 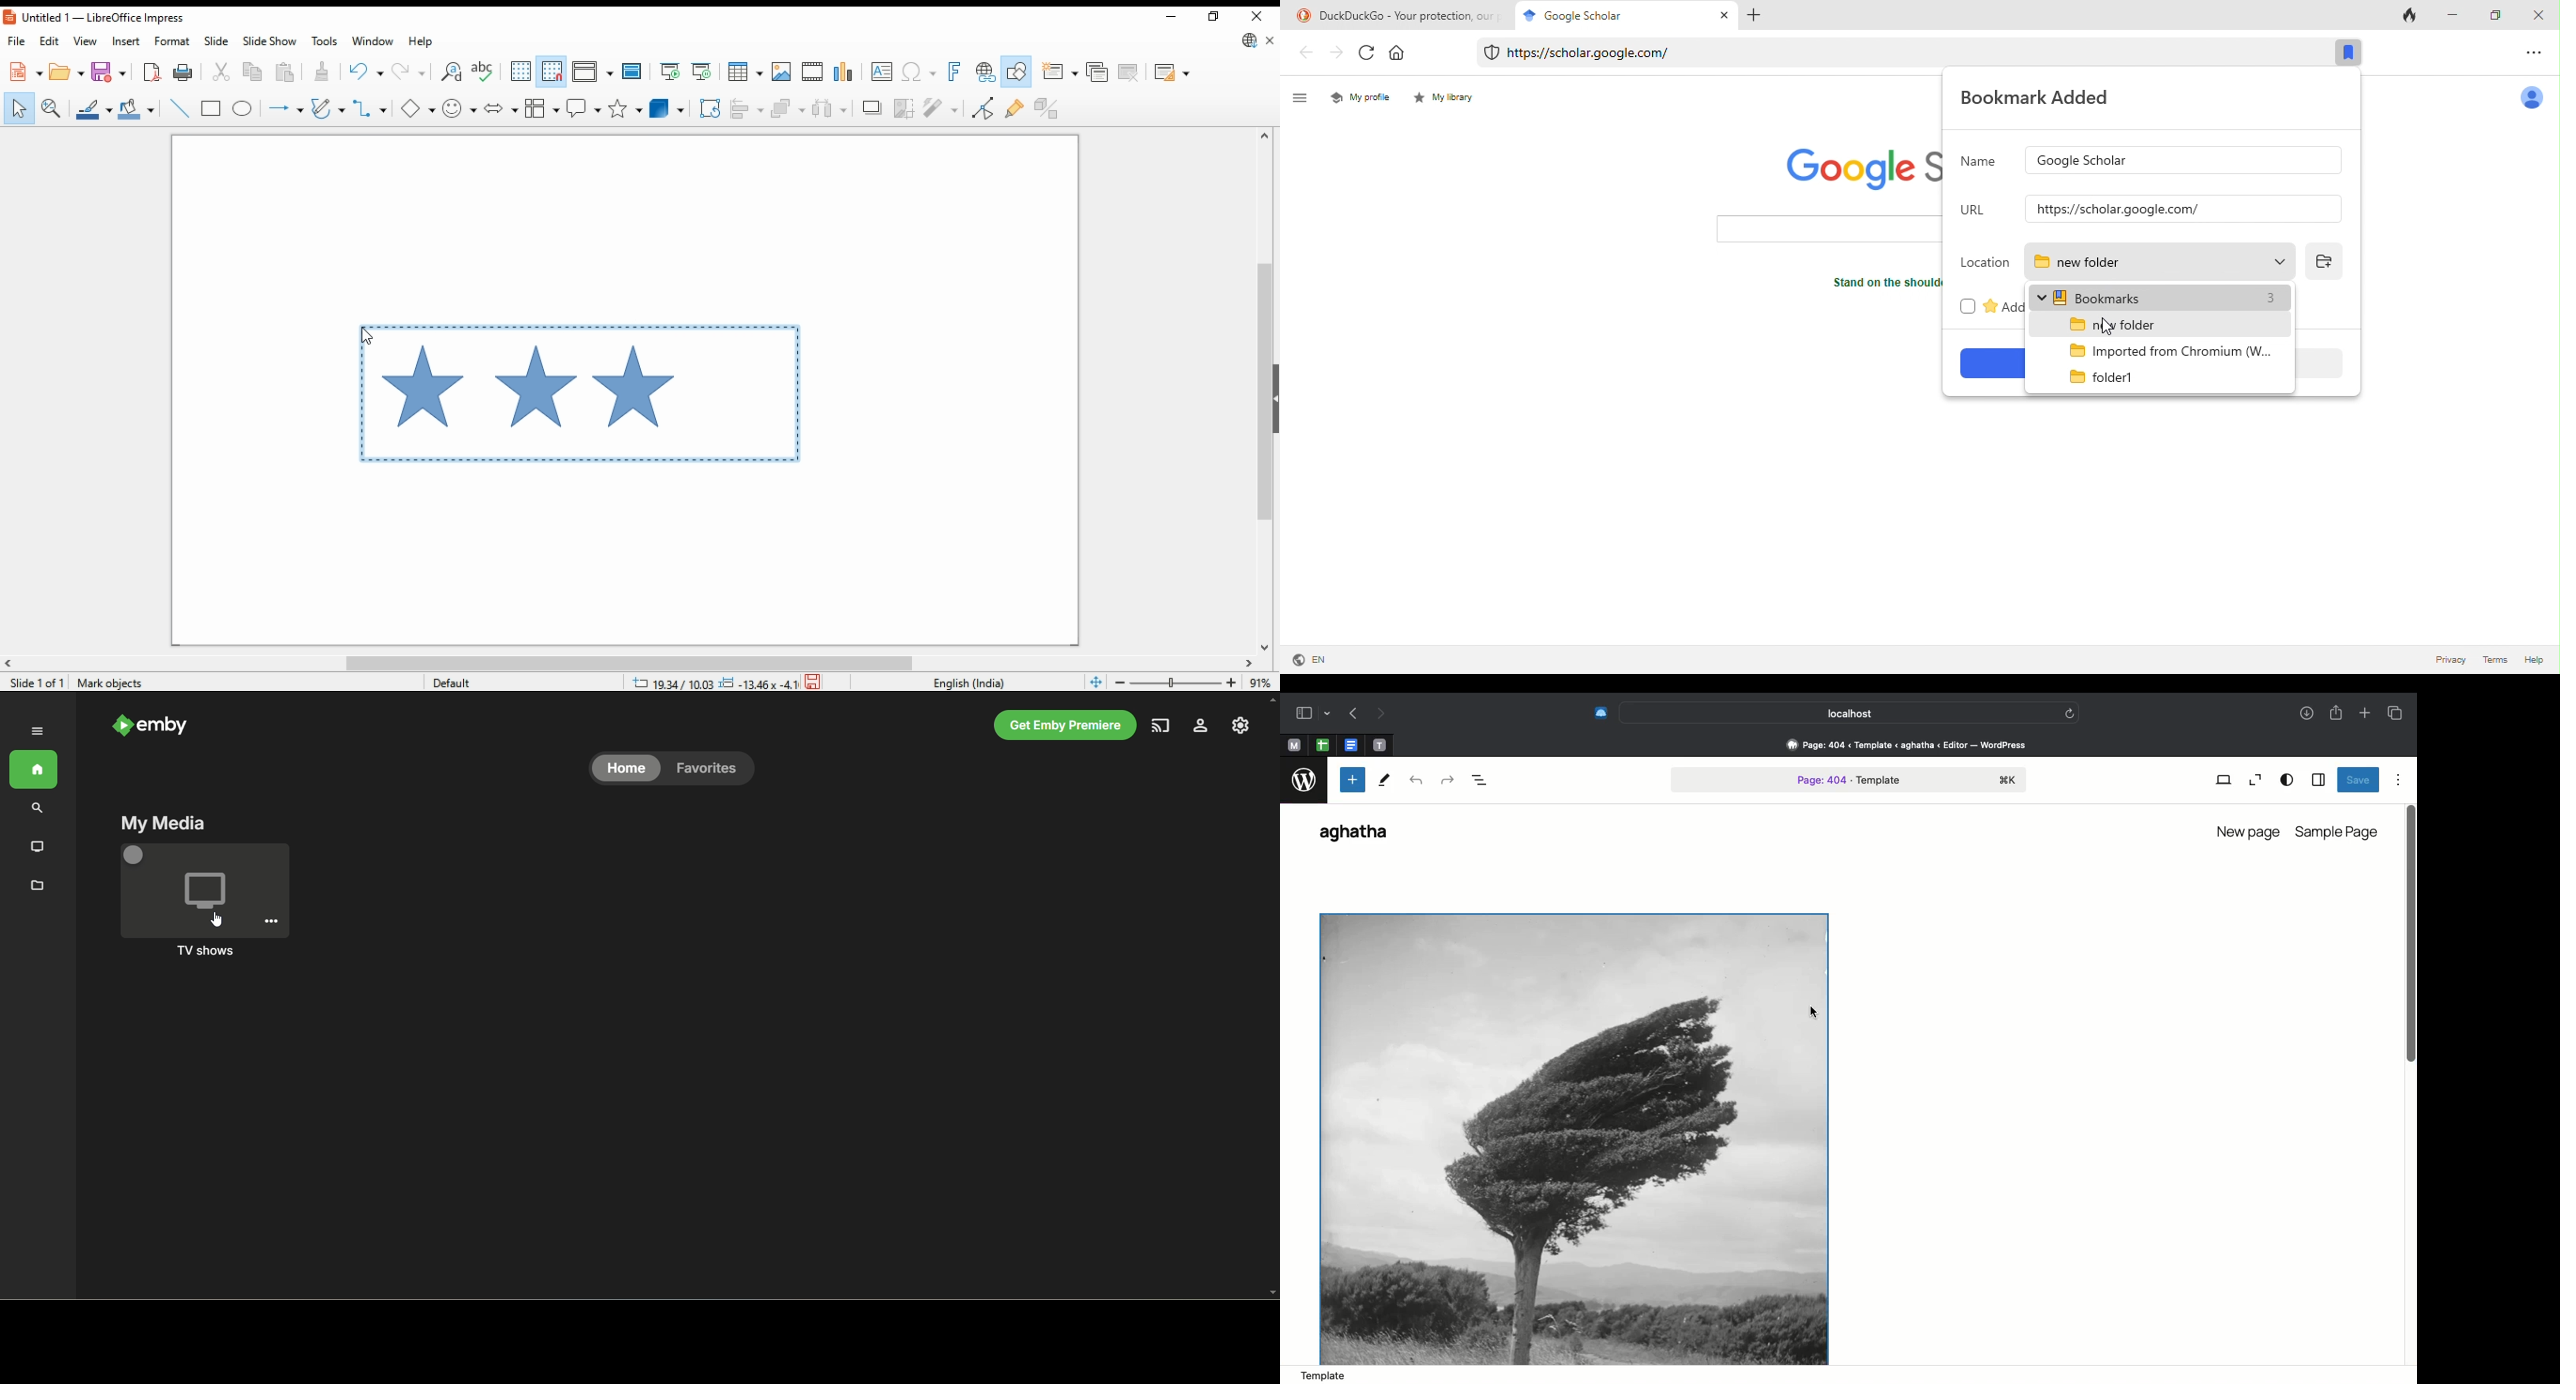 What do you see at coordinates (812, 70) in the screenshot?
I see `insert video` at bounding box center [812, 70].